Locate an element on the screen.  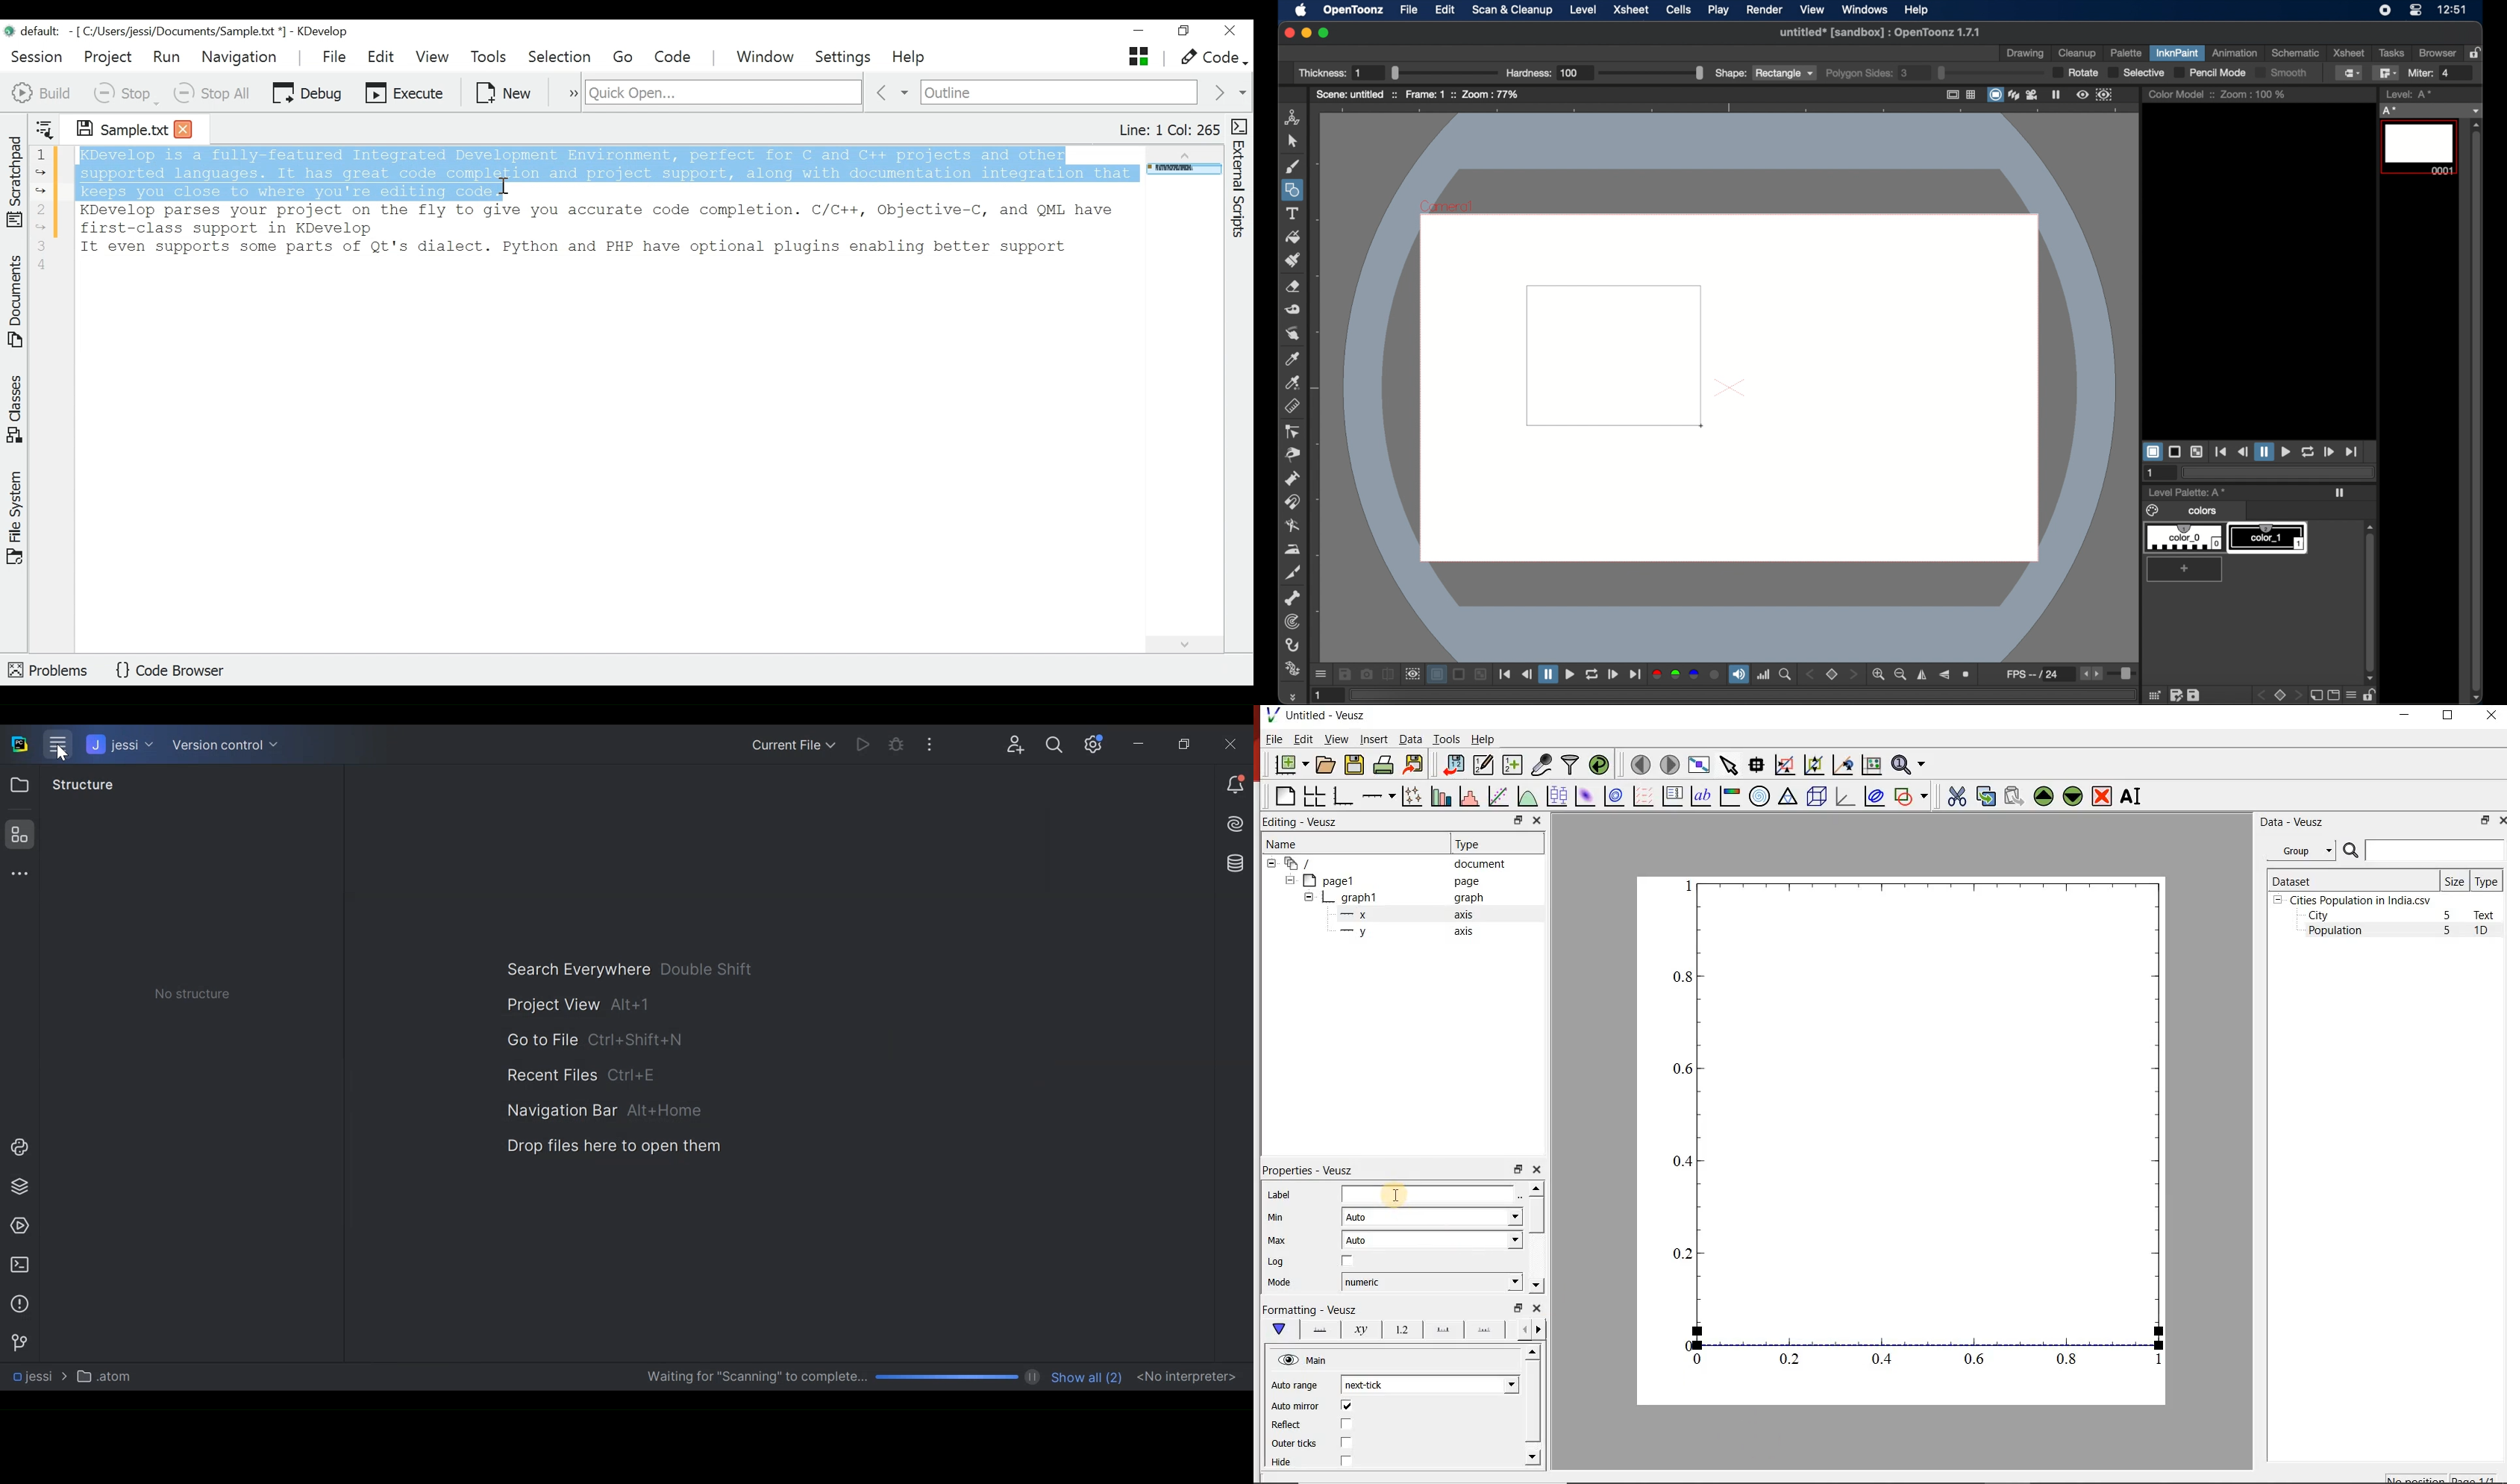
more options is located at coordinates (567, 91).